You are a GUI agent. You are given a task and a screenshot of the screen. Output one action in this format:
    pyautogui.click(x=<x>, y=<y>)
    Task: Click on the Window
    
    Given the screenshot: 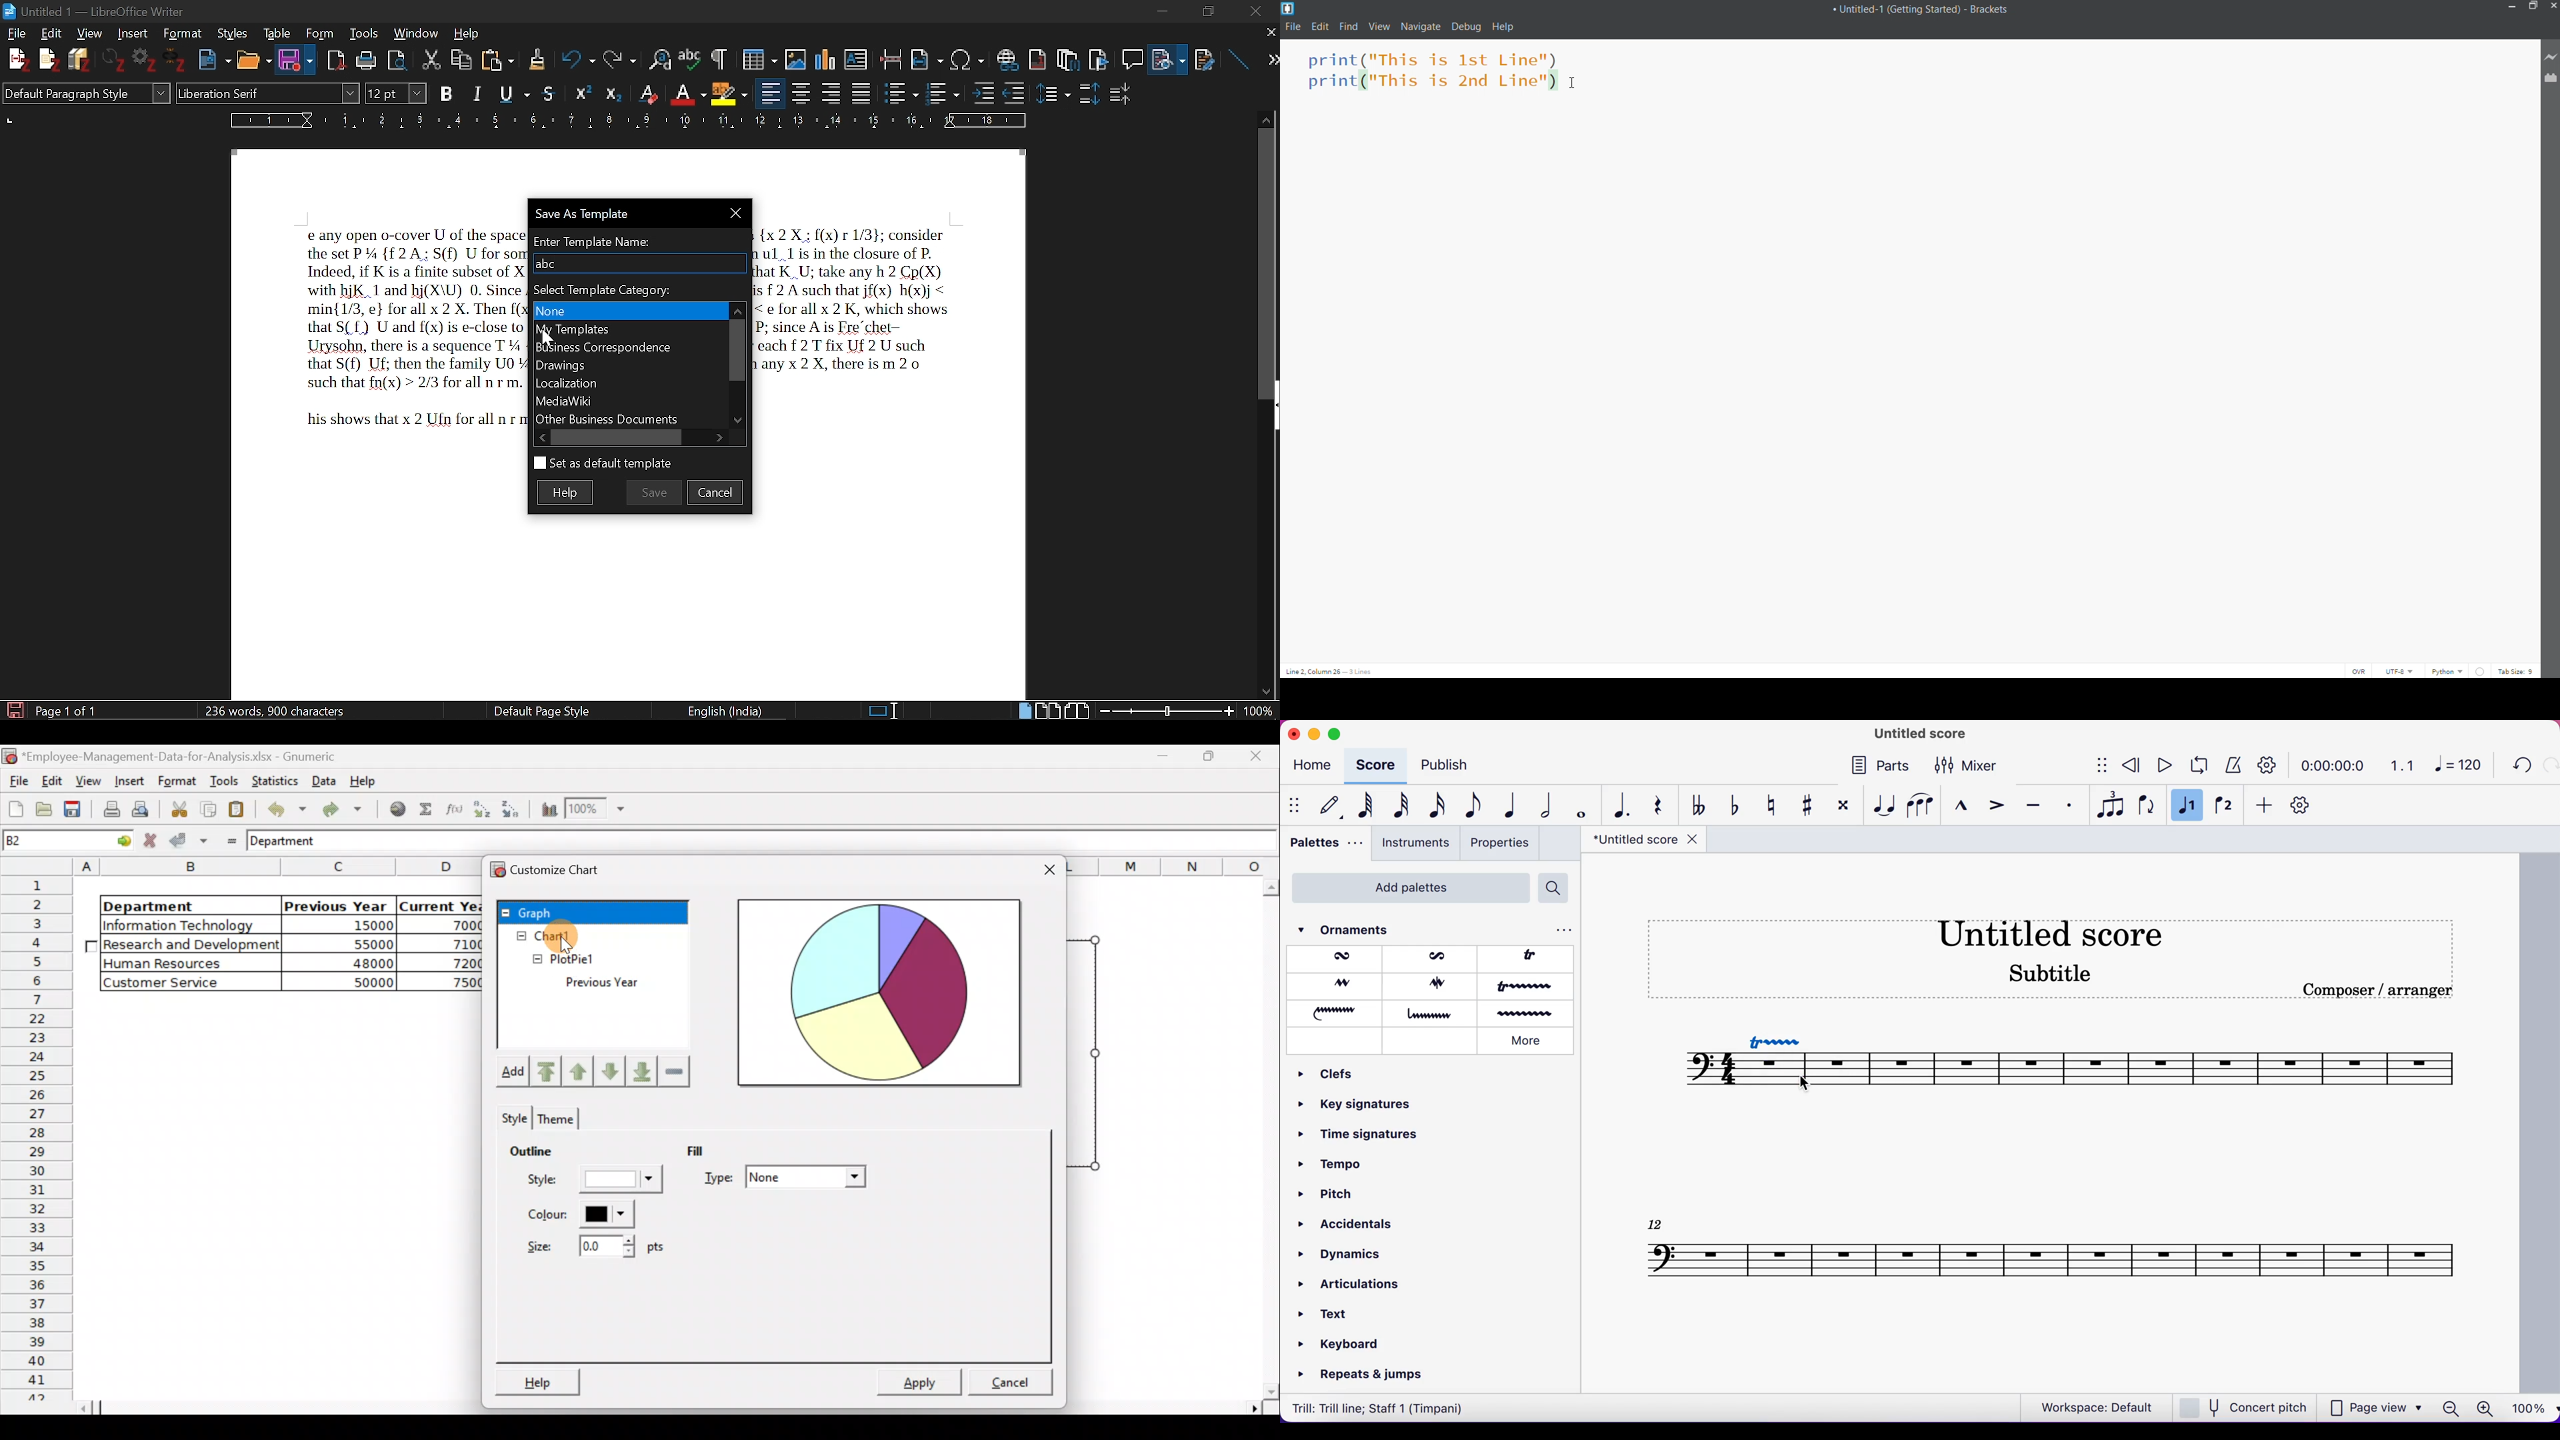 What is the action you would take?
    pyautogui.click(x=416, y=34)
    